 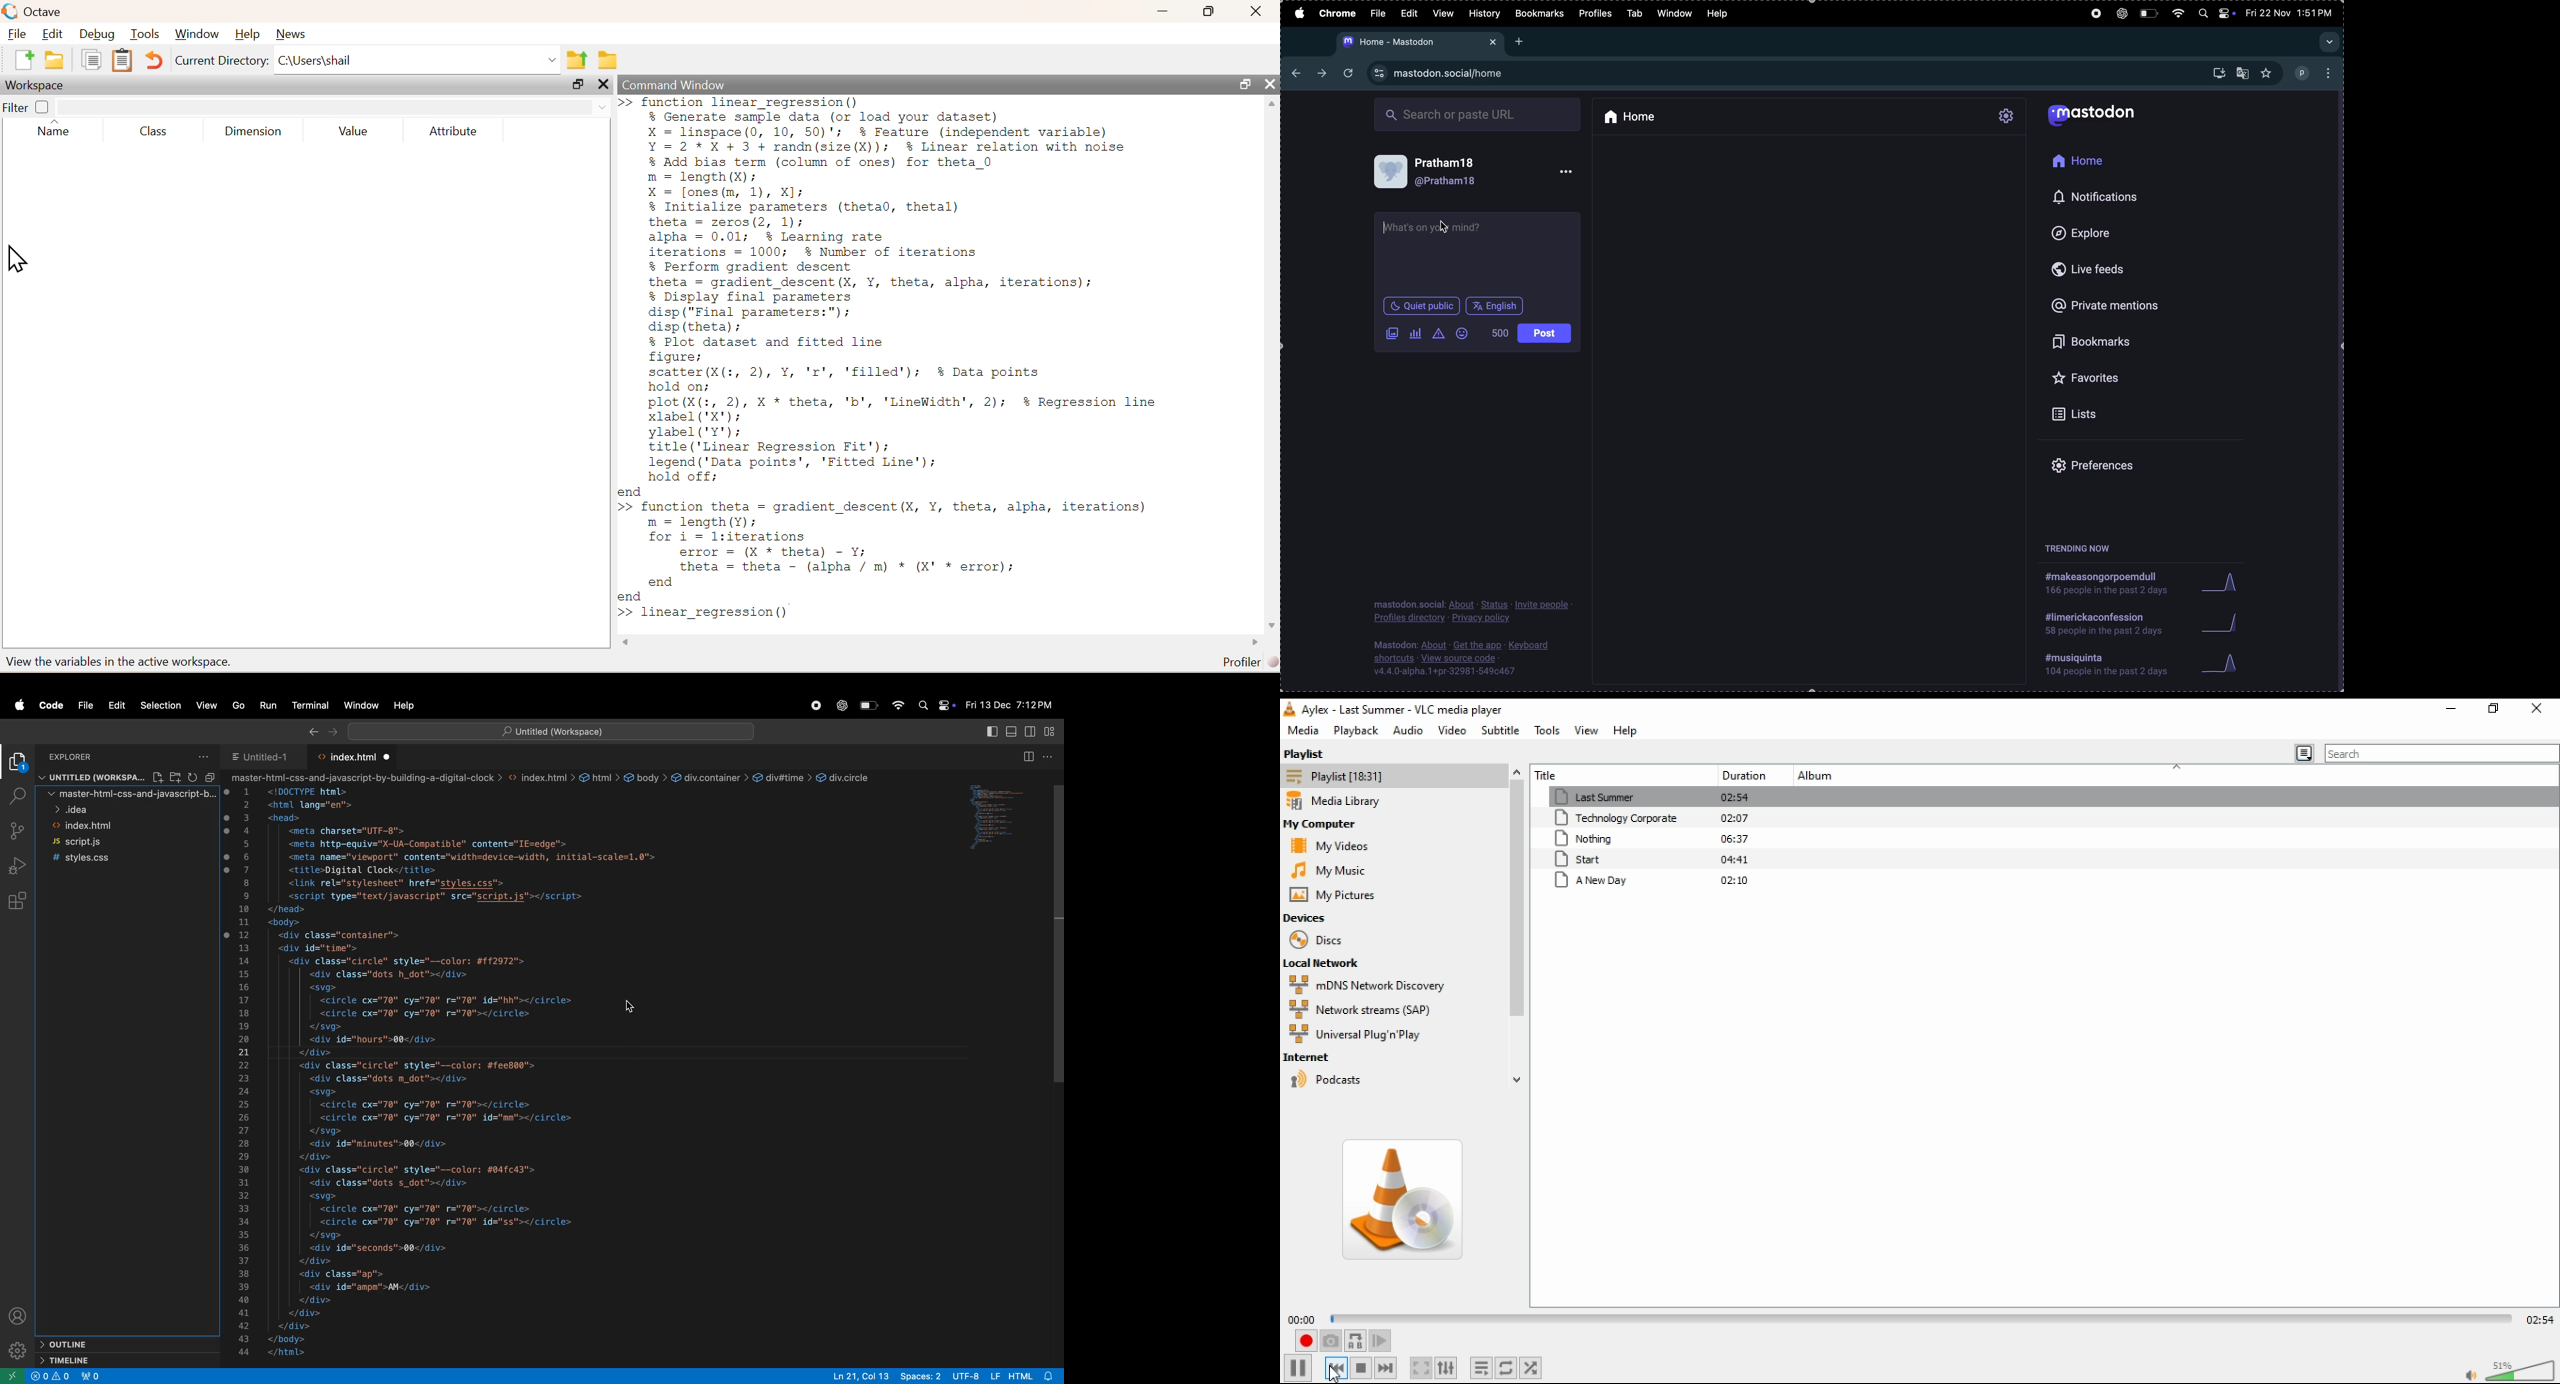 I want to click on text box, so click(x=1474, y=254).